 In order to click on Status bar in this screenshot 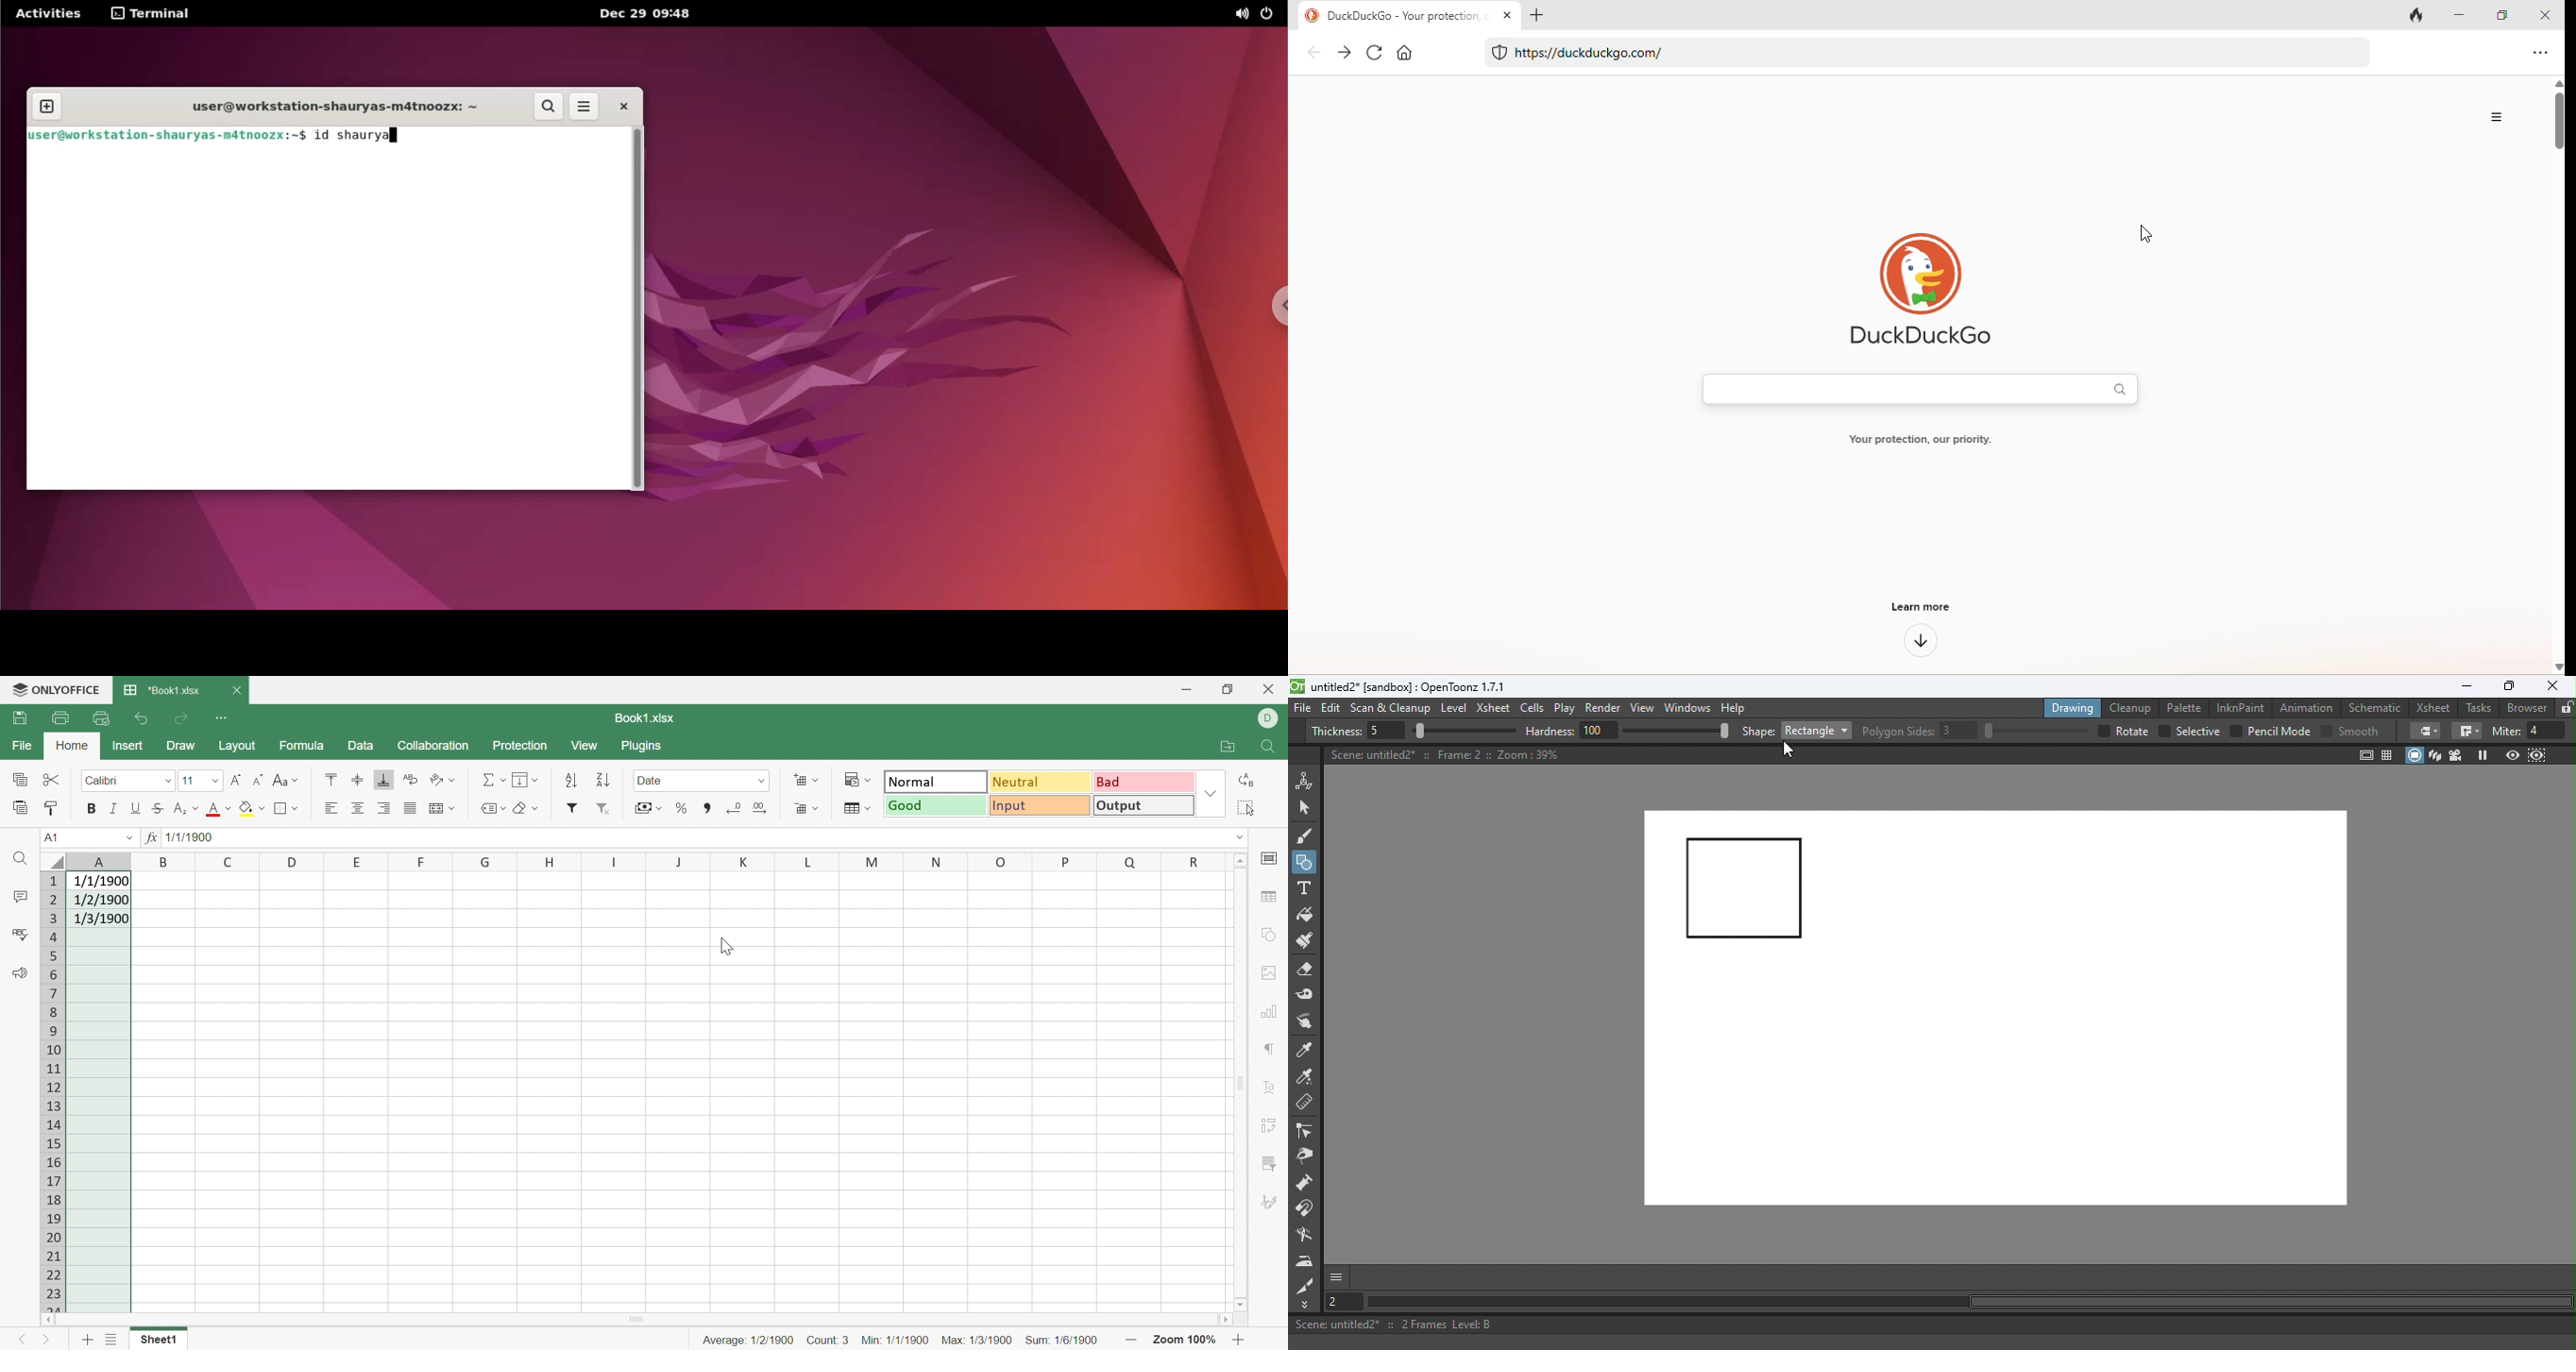, I will do `click(1932, 1325)`.